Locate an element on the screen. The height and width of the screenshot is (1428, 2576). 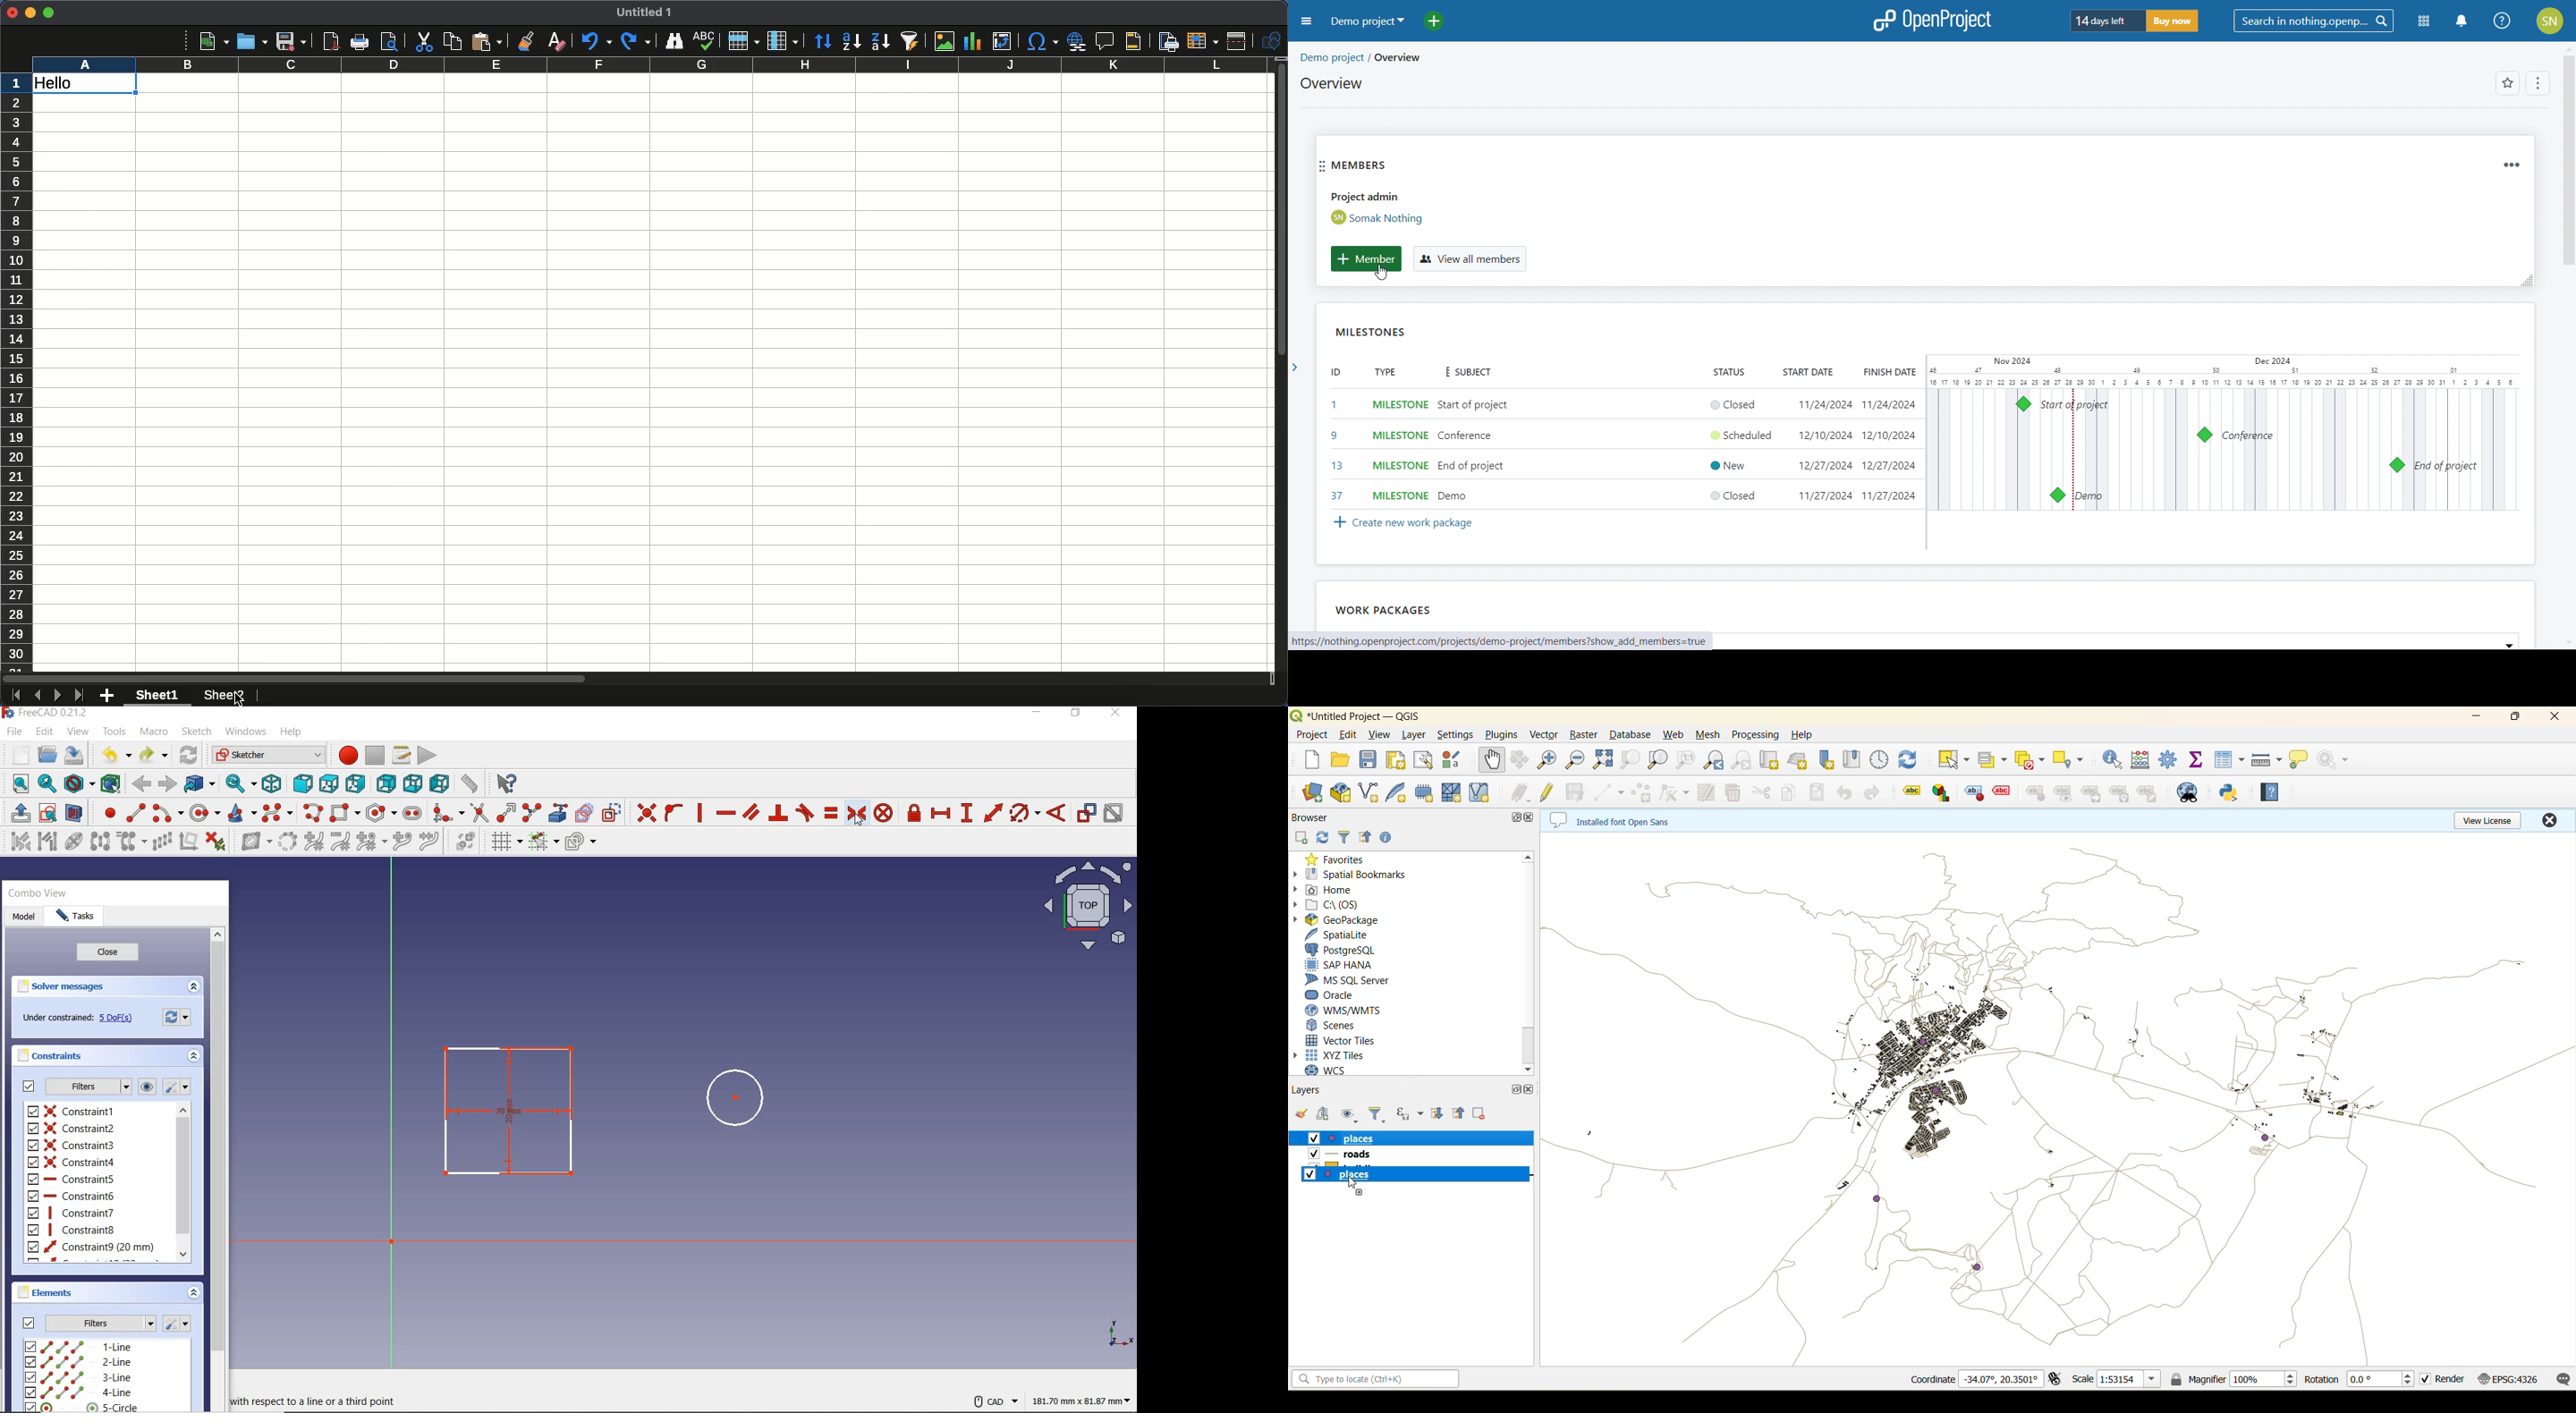
vector tiles is located at coordinates (1360, 1041).